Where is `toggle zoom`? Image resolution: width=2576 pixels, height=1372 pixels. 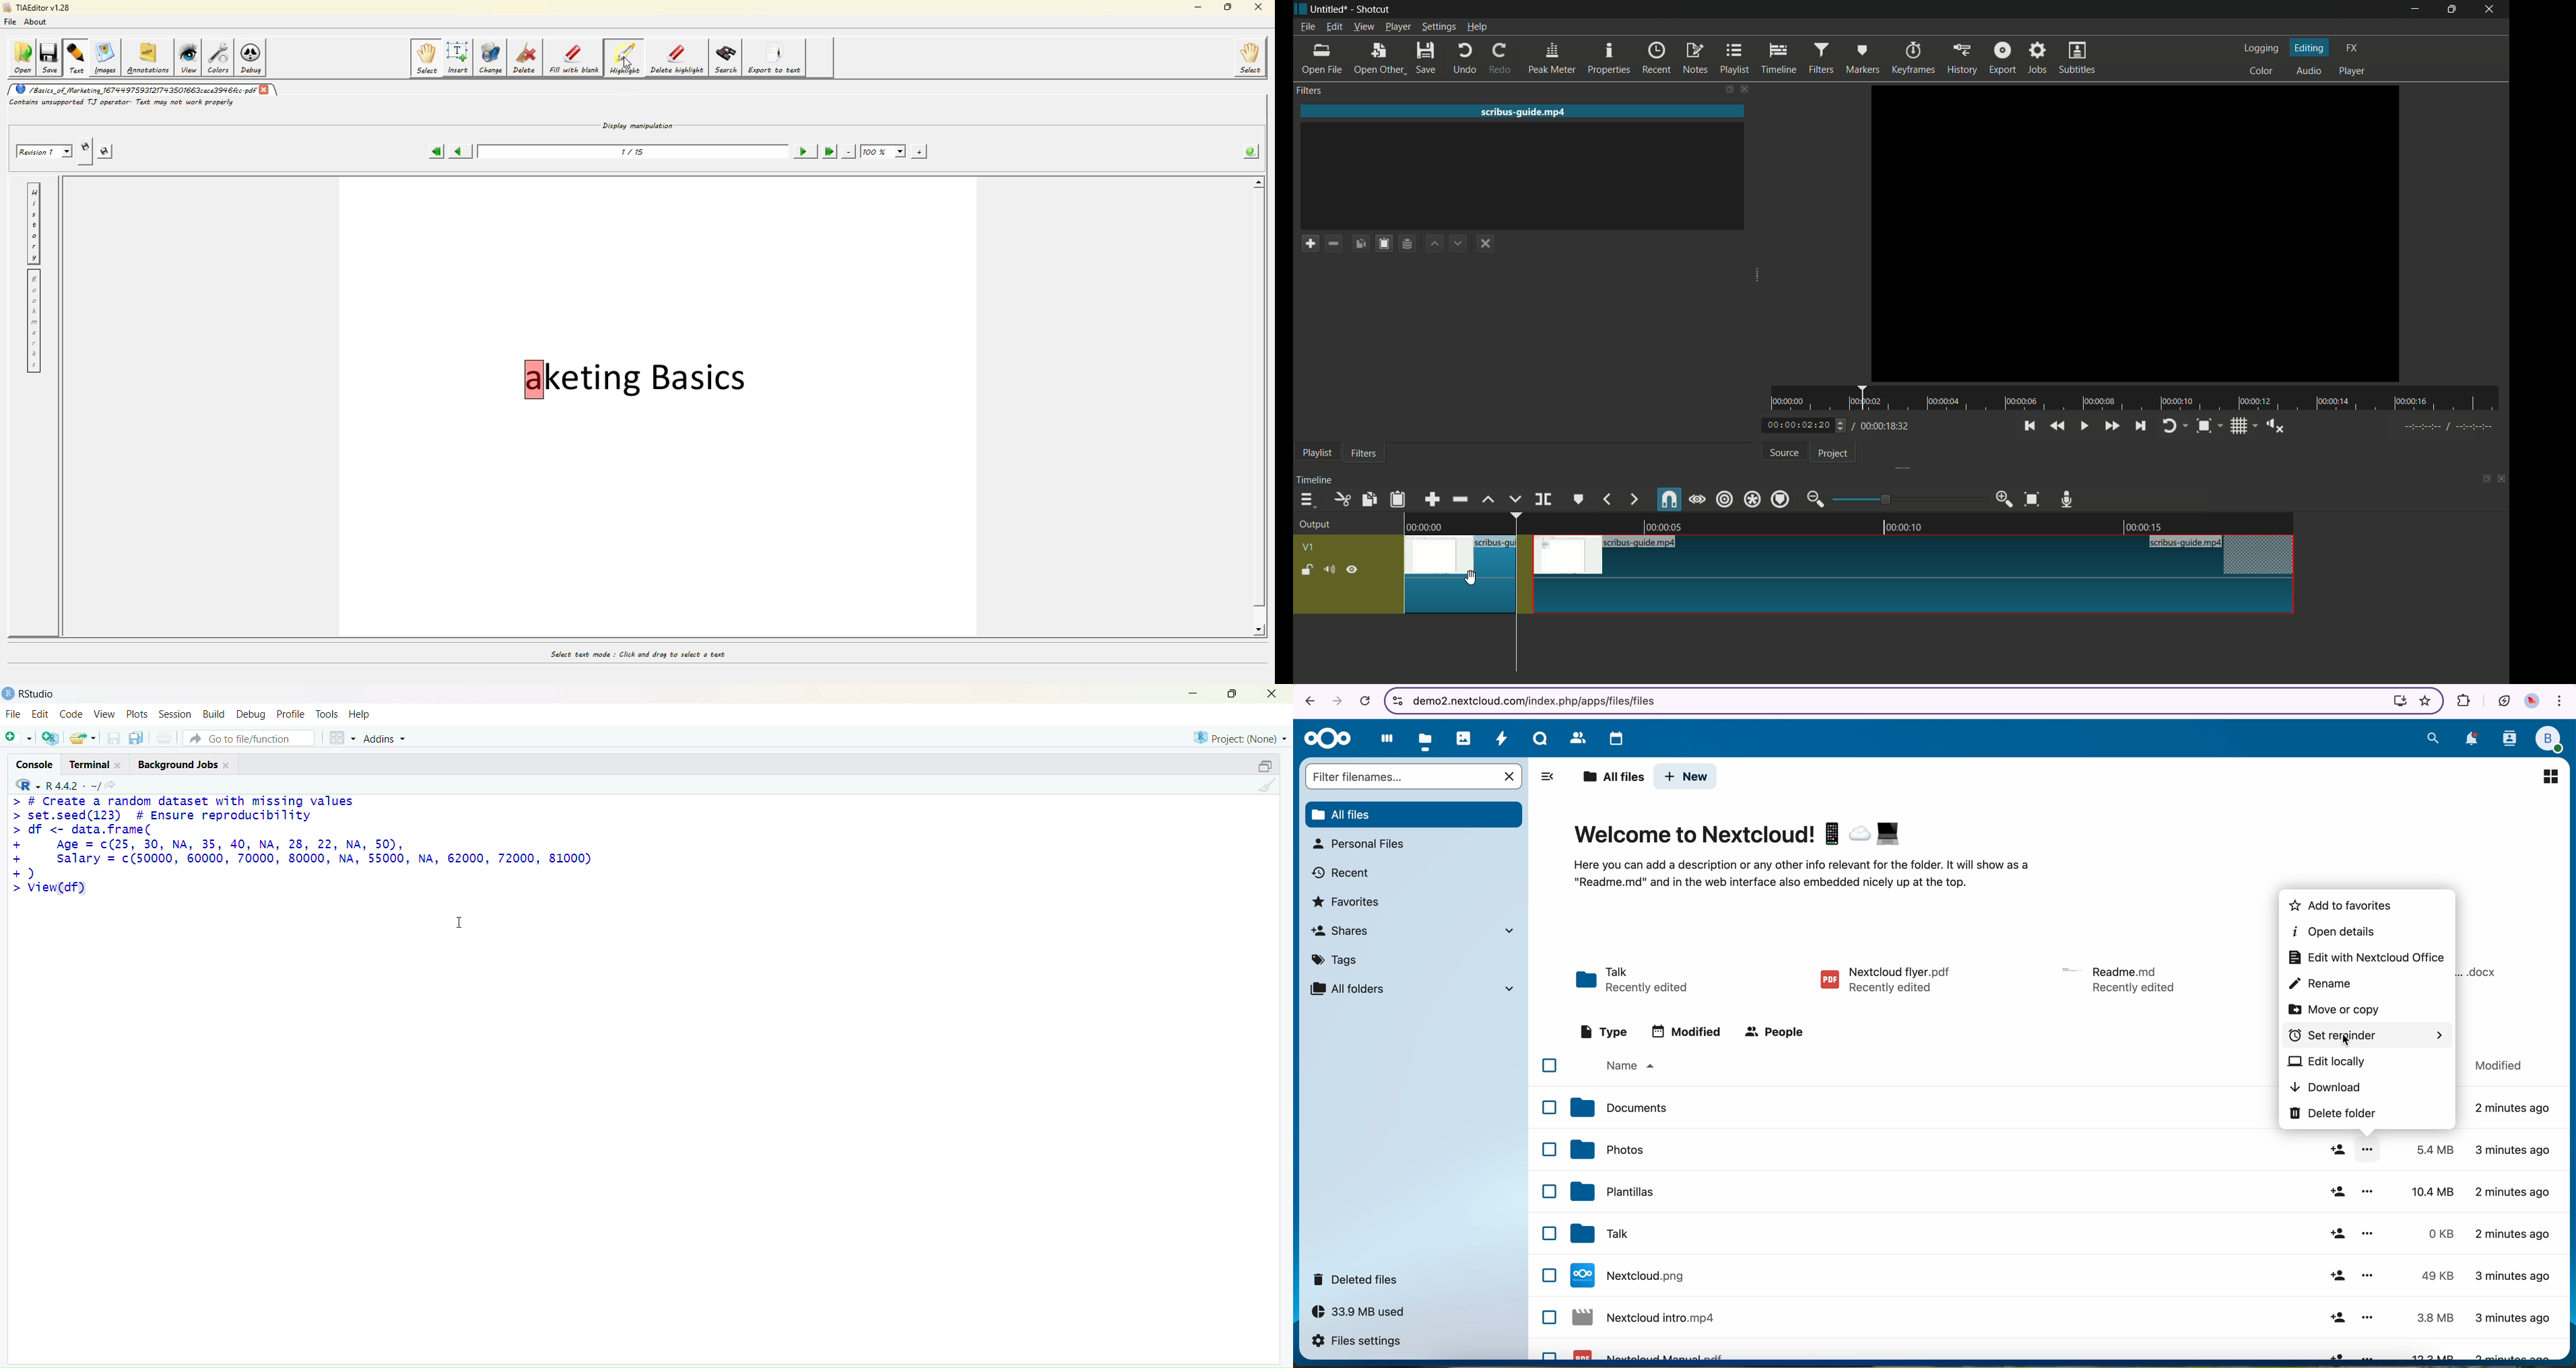
toggle zoom is located at coordinates (2203, 426).